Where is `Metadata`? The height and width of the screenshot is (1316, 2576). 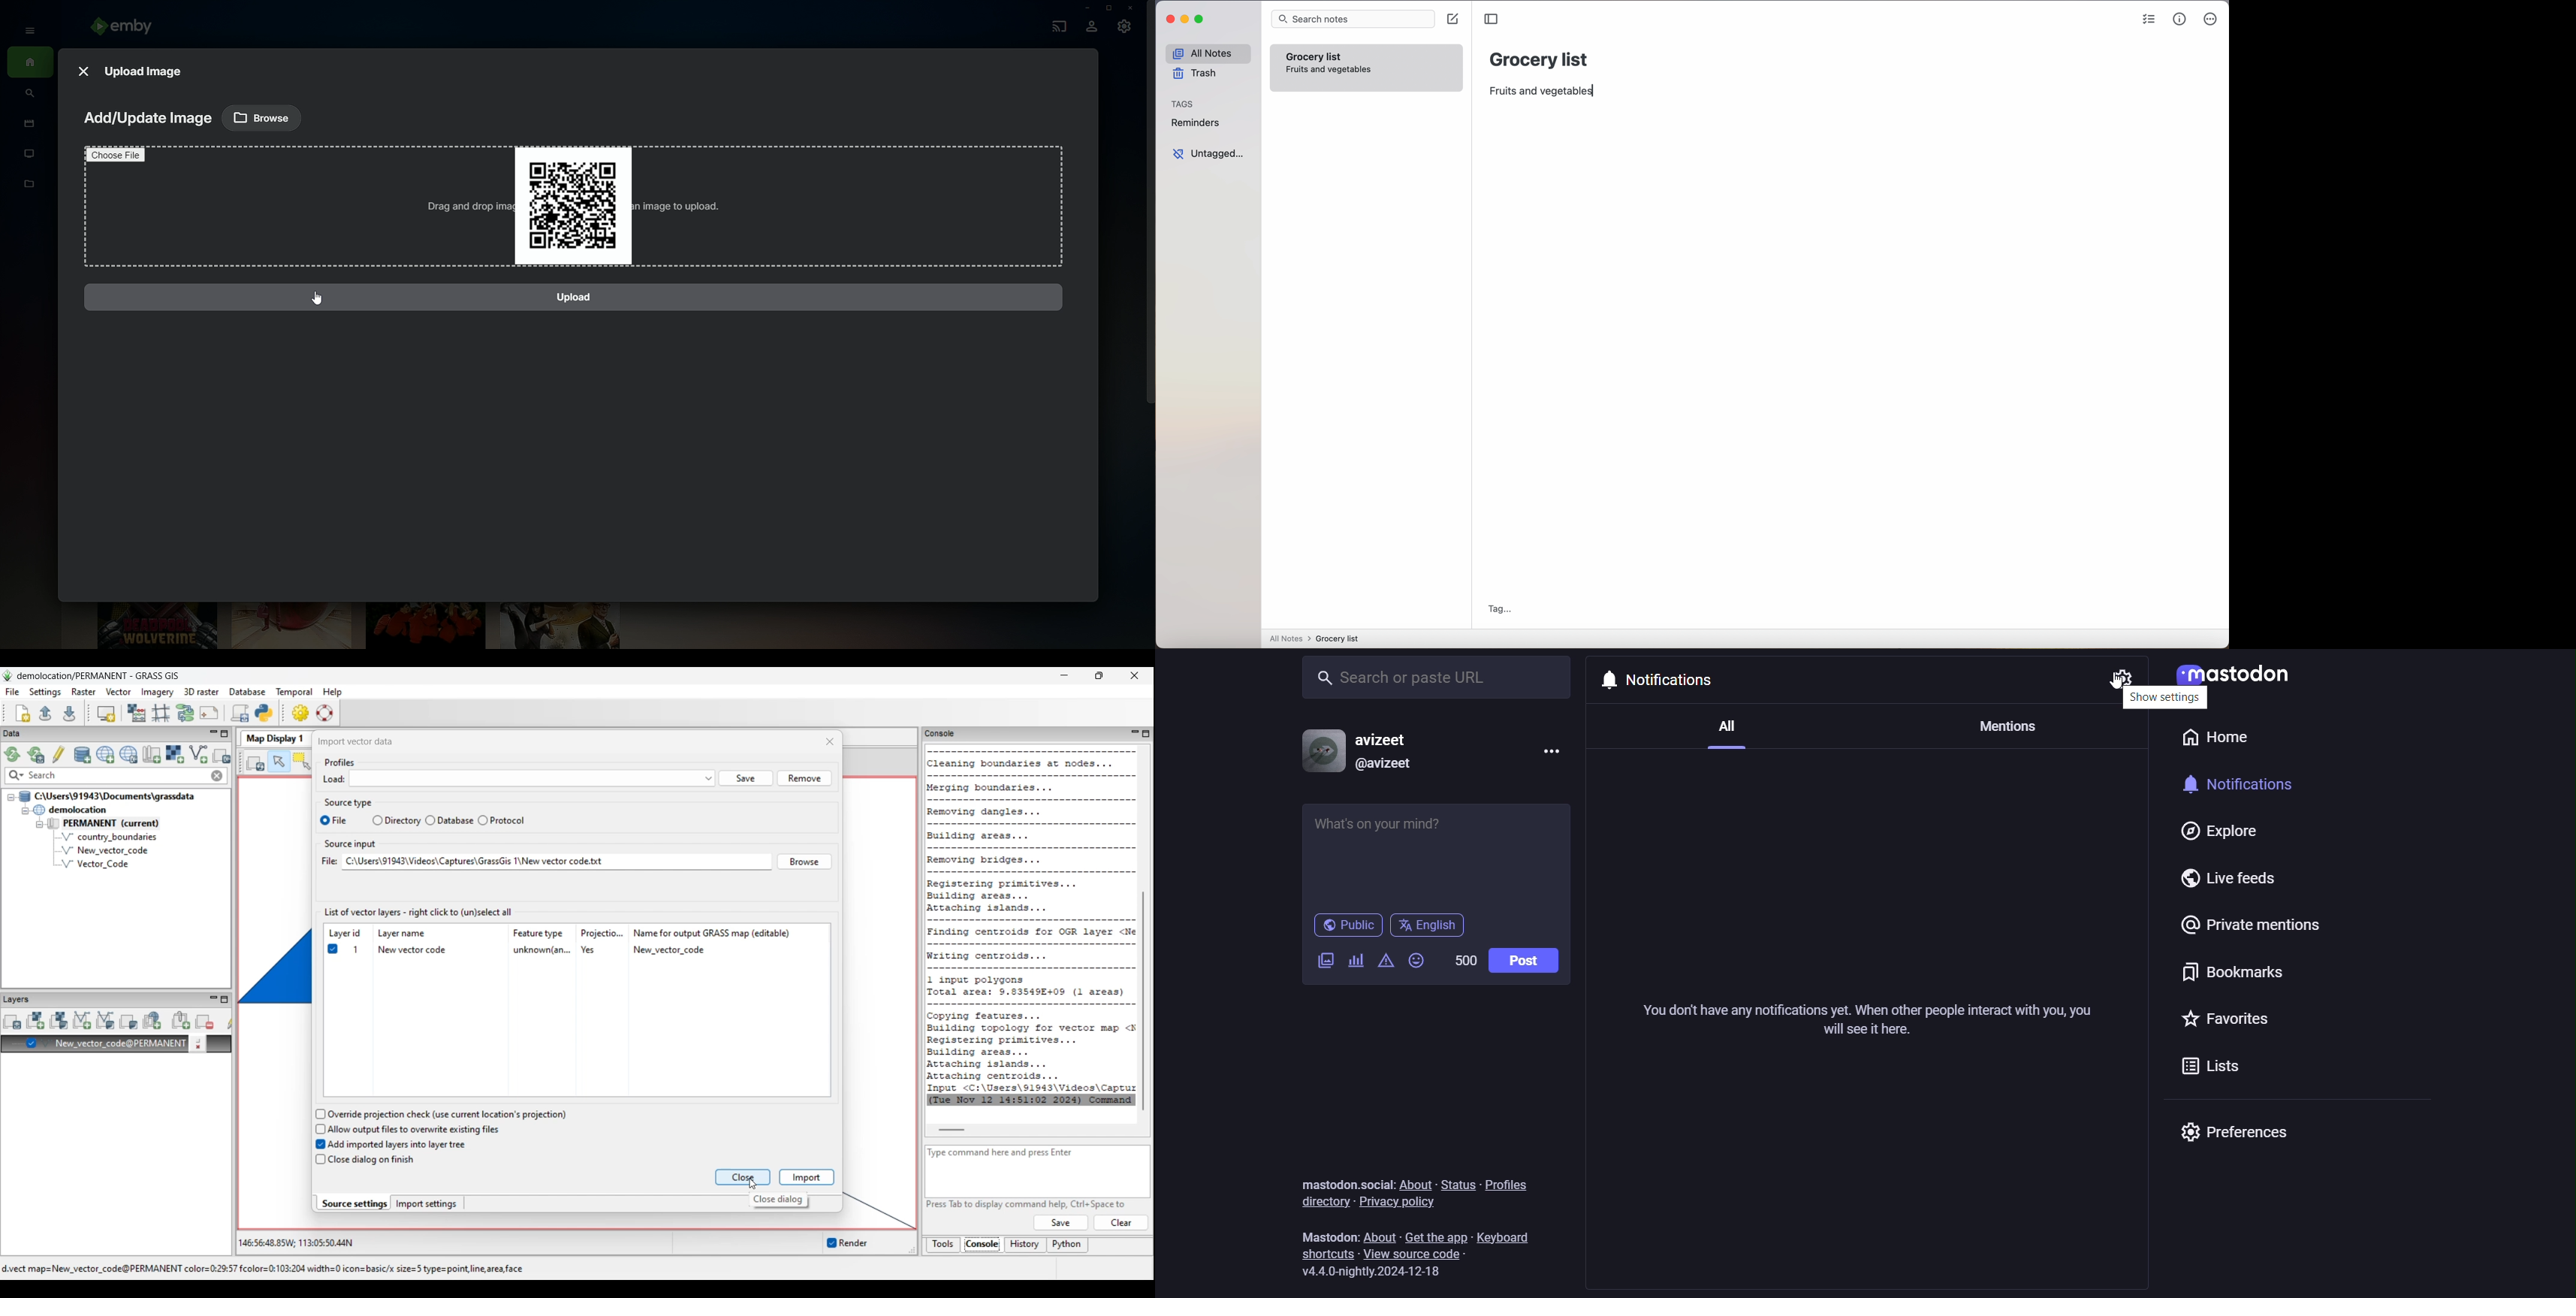 Metadata is located at coordinates (30, 190).